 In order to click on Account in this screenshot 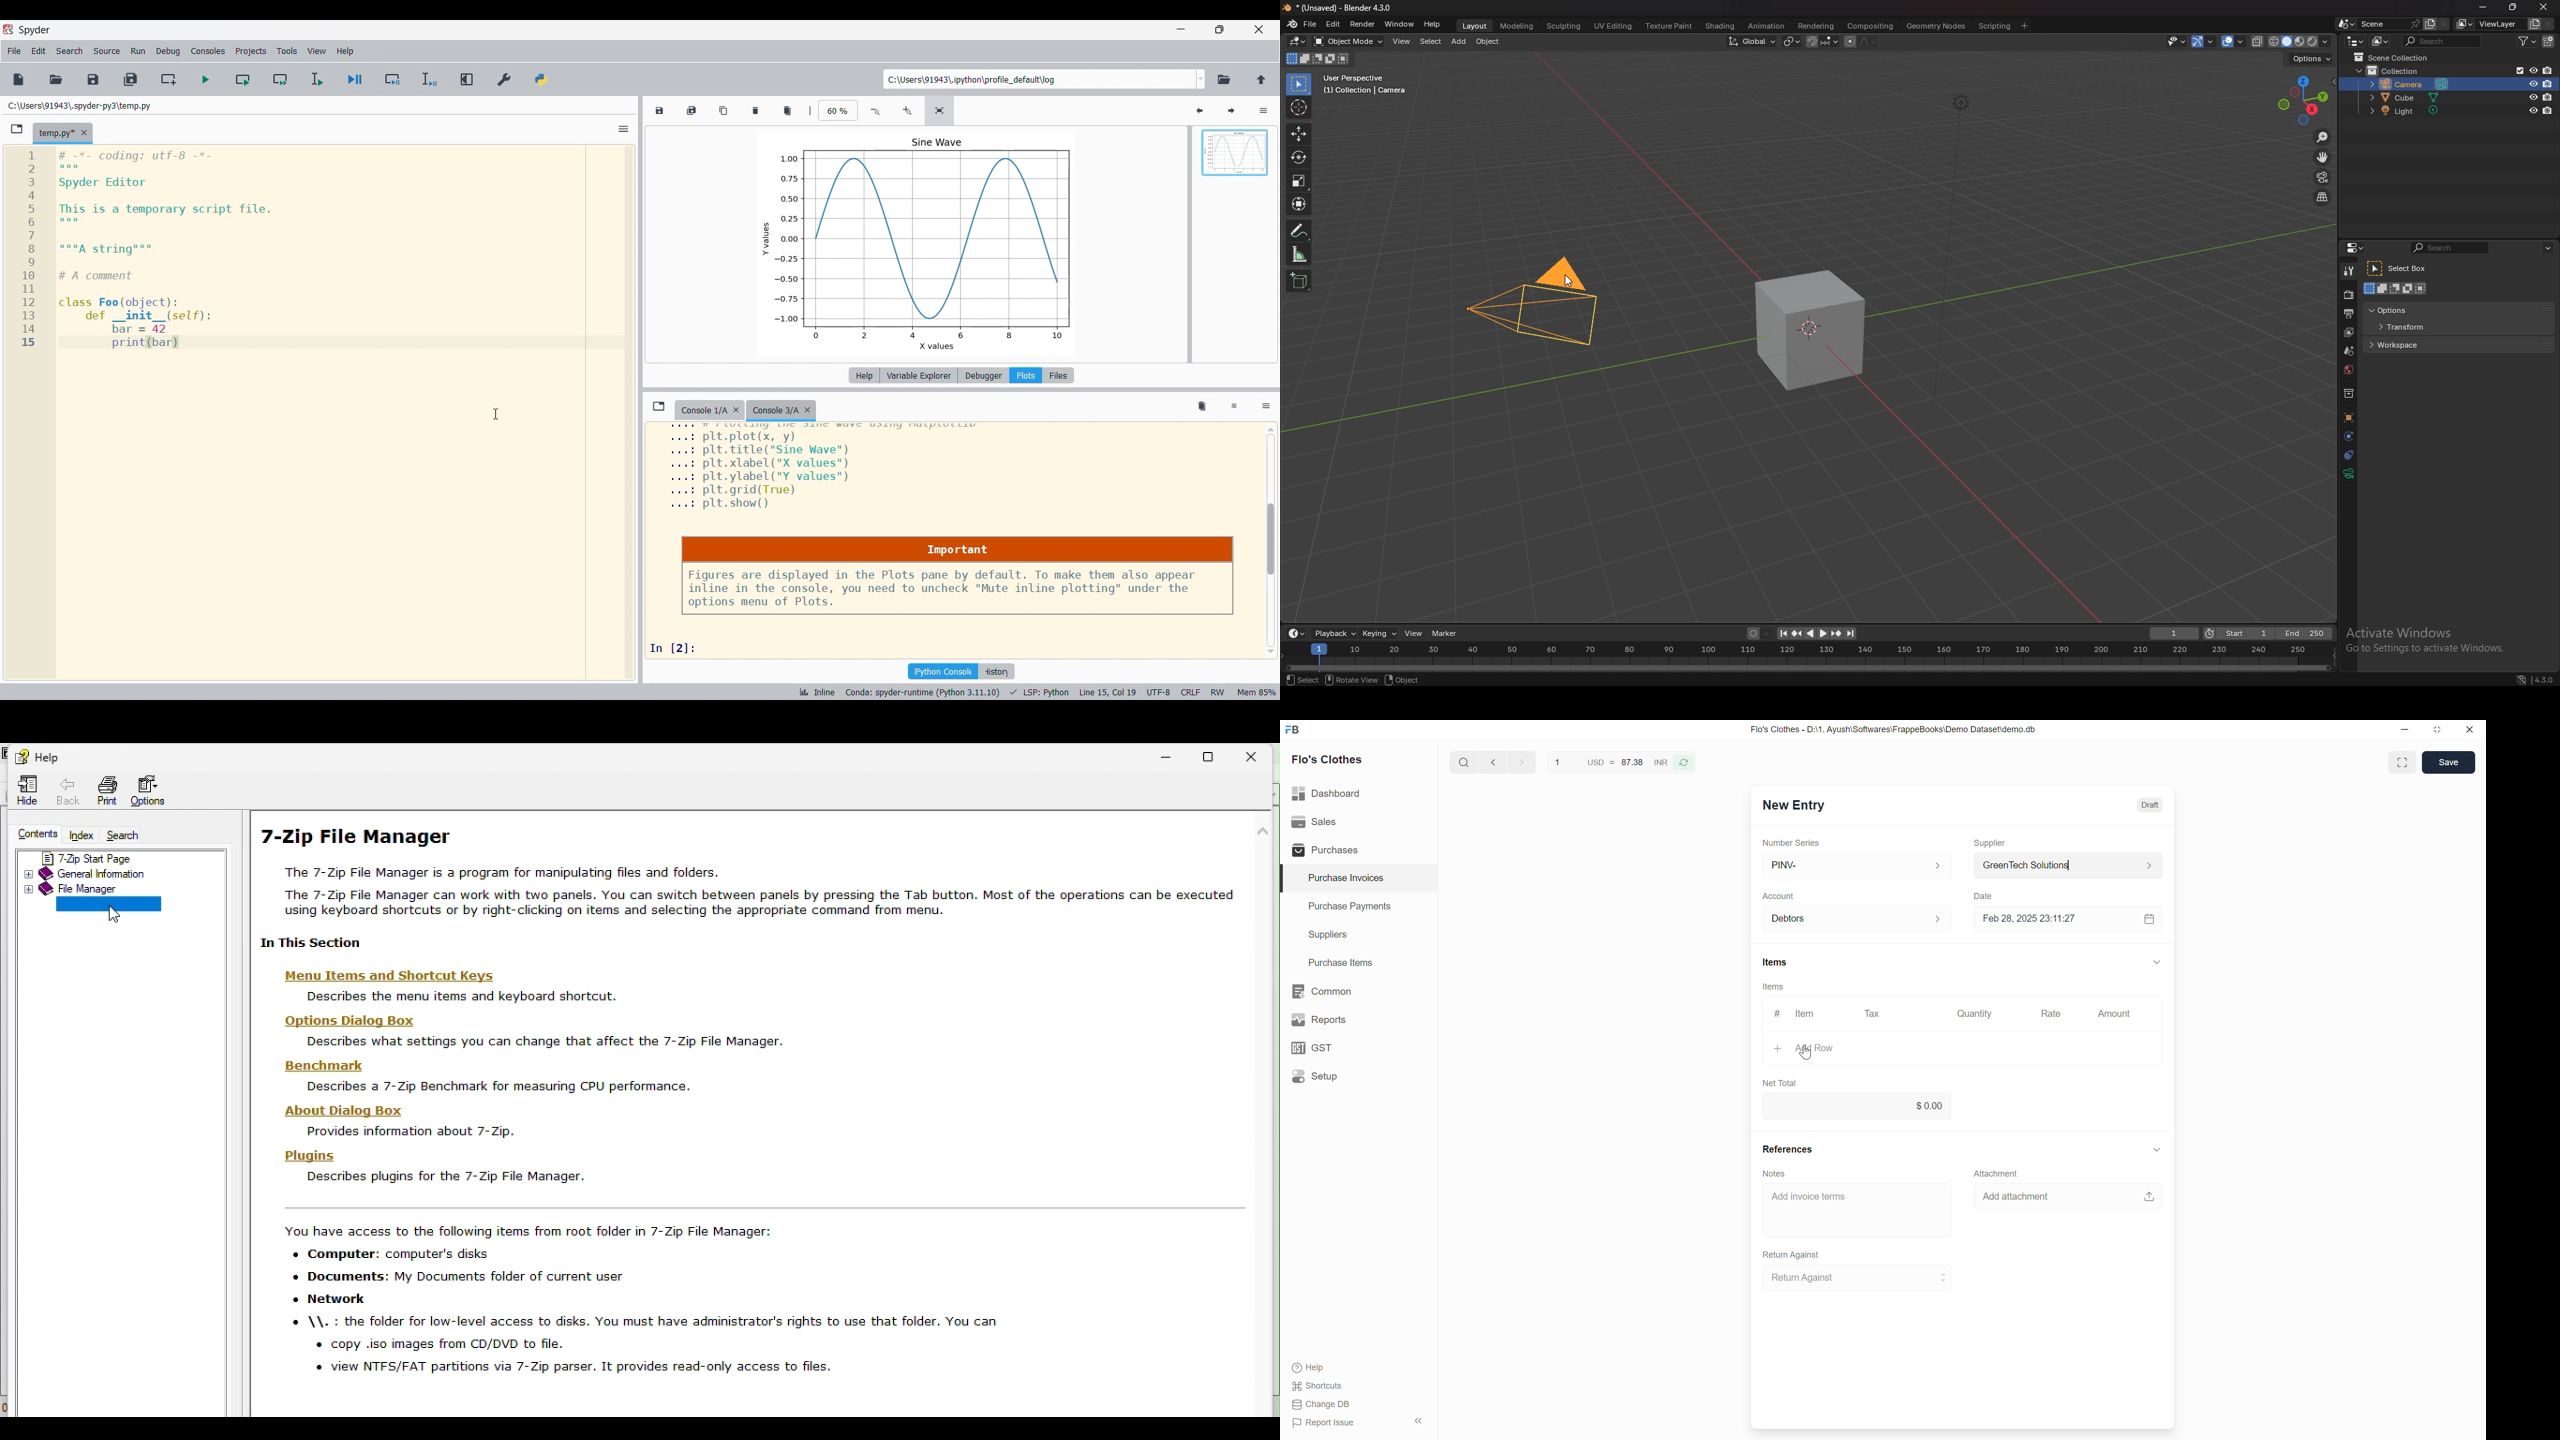, I will do `click(1858, 919)`.